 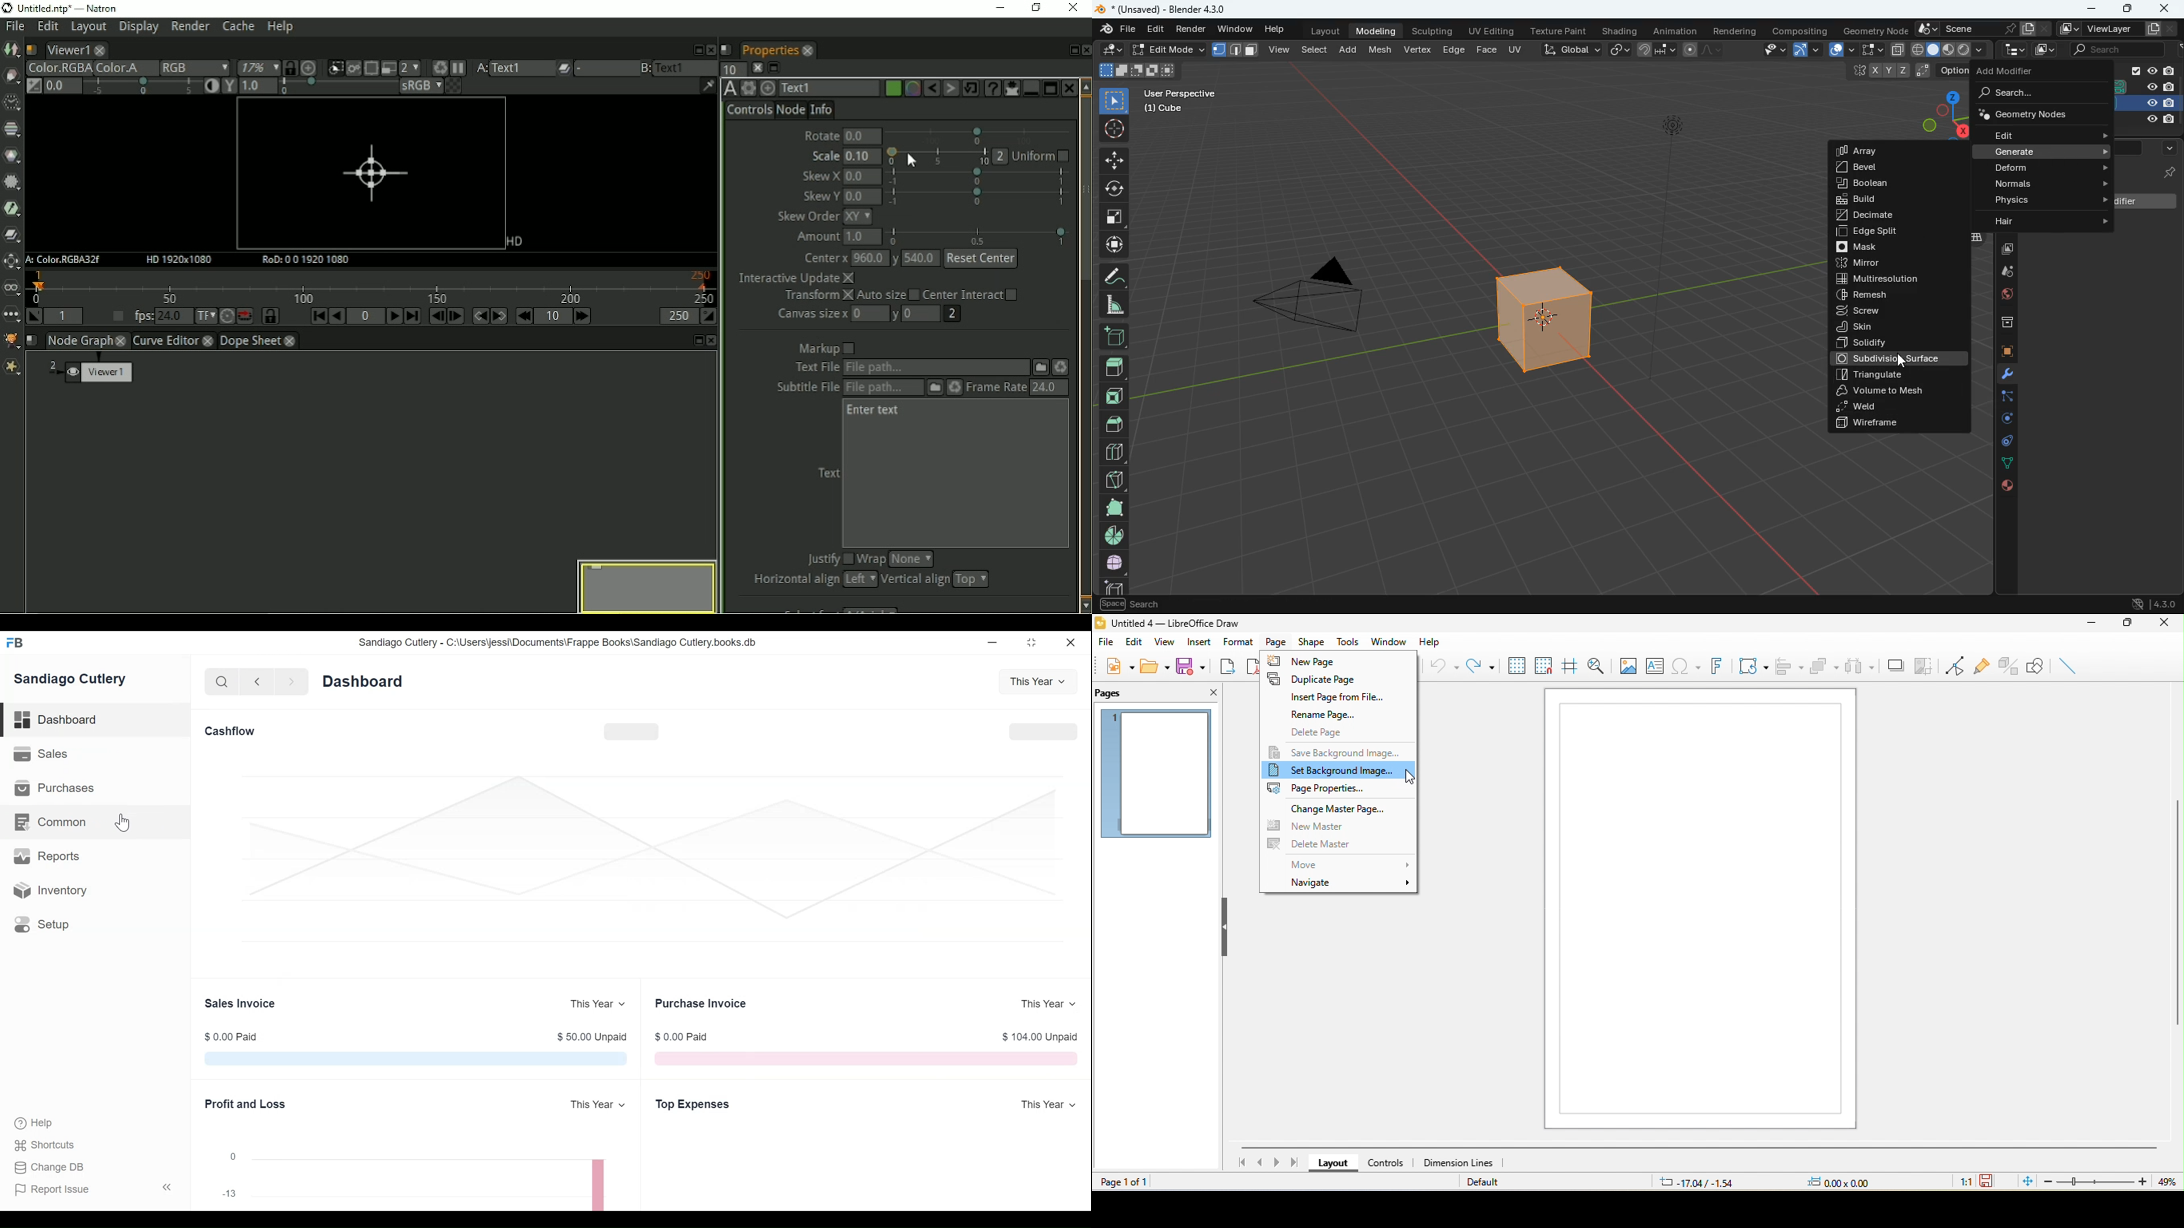 I want to click on This Year, so click(x=599, y=1105).